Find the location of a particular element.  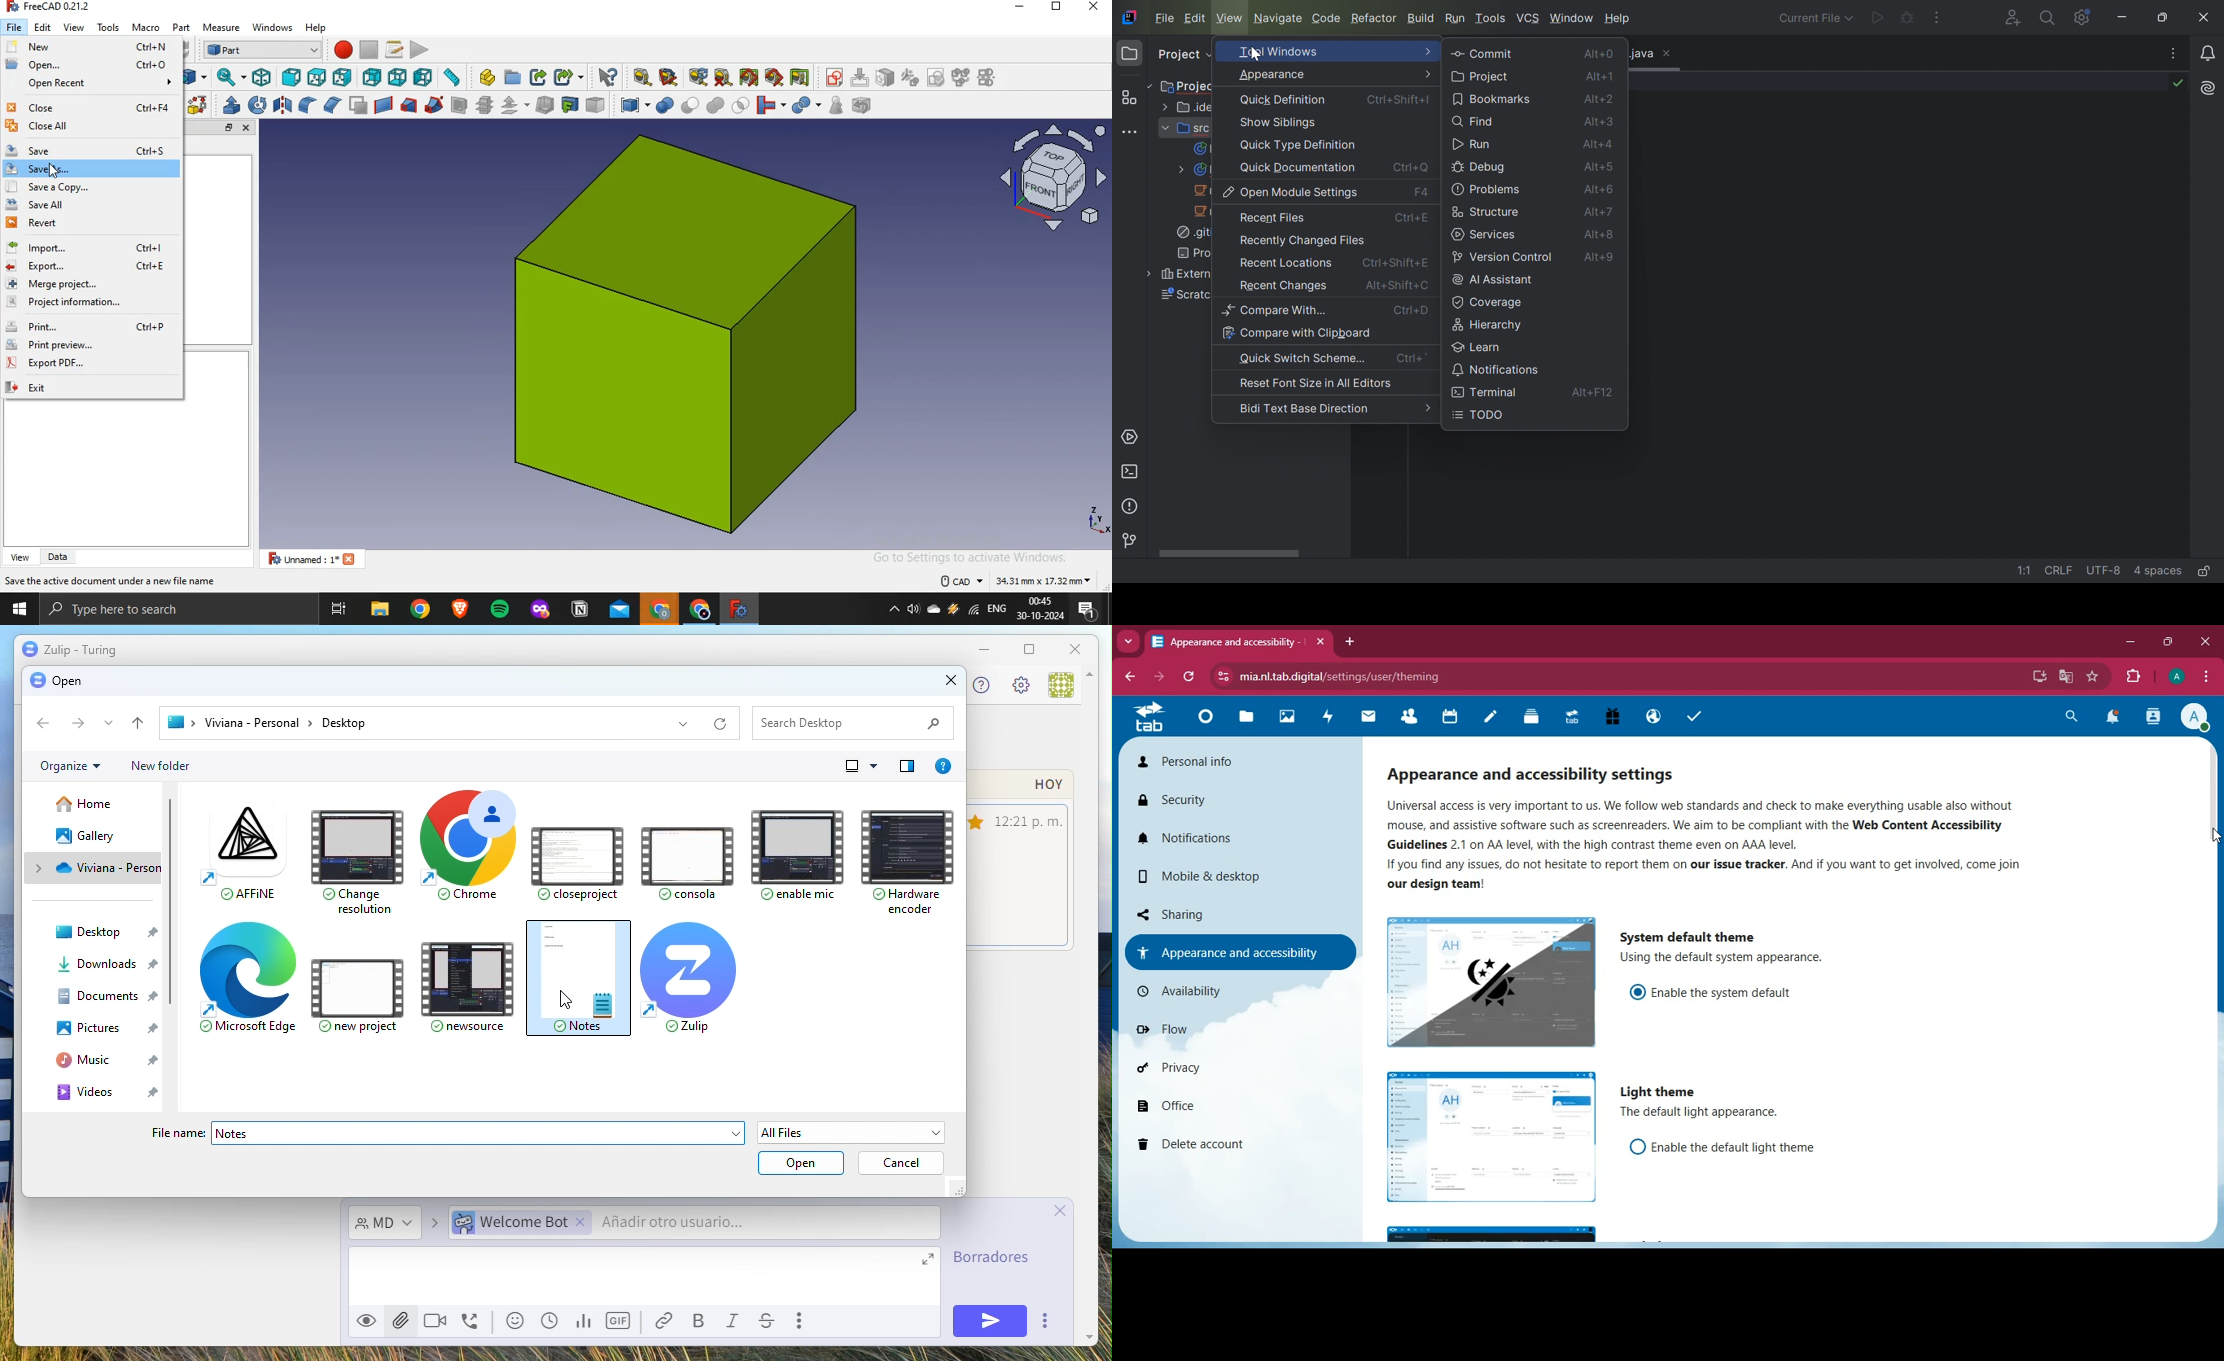

project information is located at coordinates (90, 304).